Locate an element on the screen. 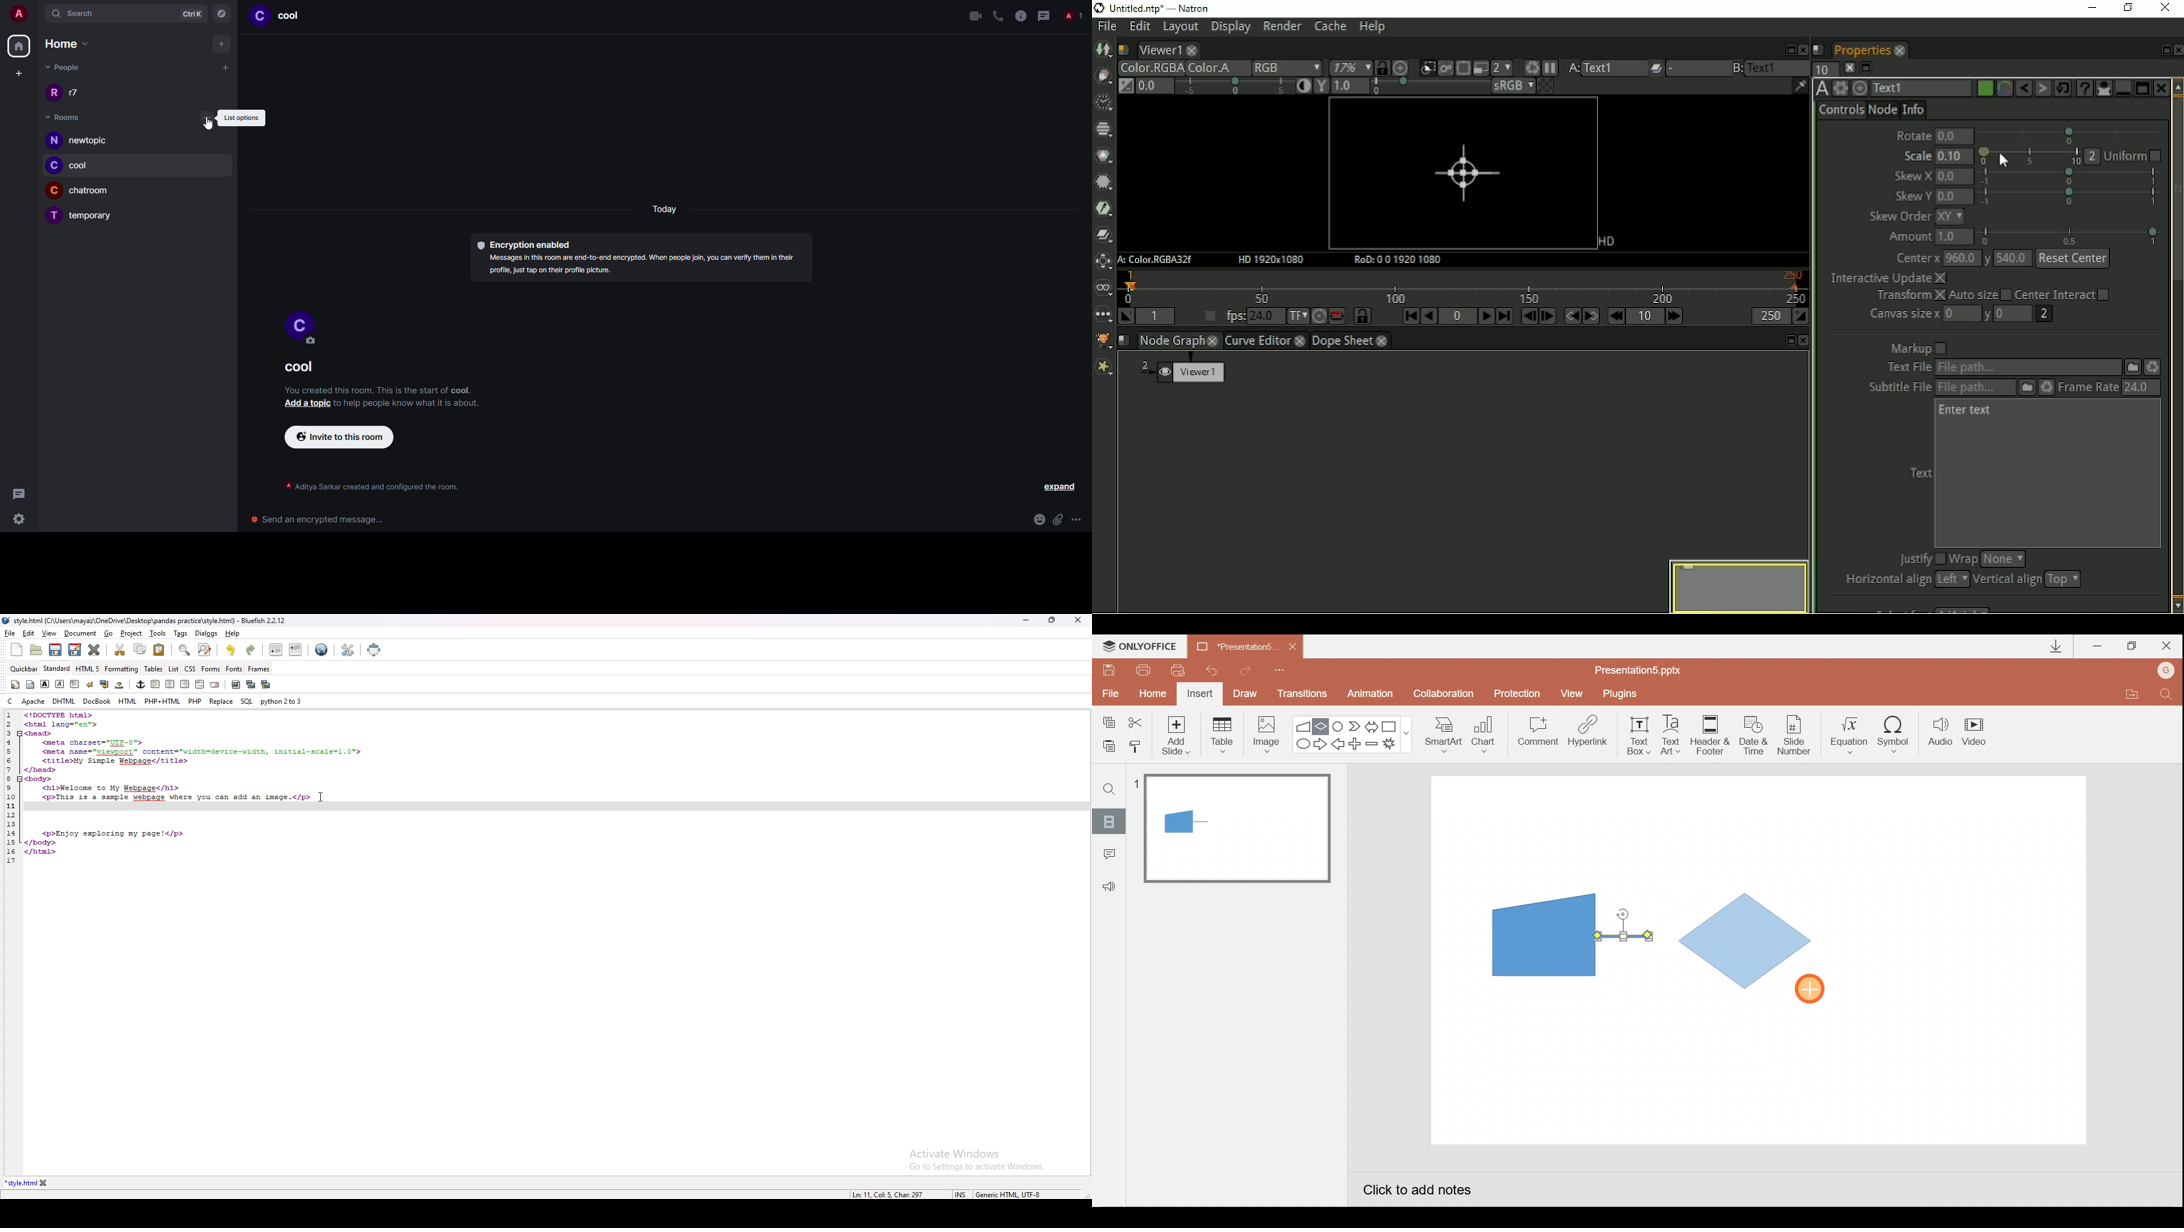 This screenshot has height=1232, width=2184. Justify is located at coordinates (1919, 558).